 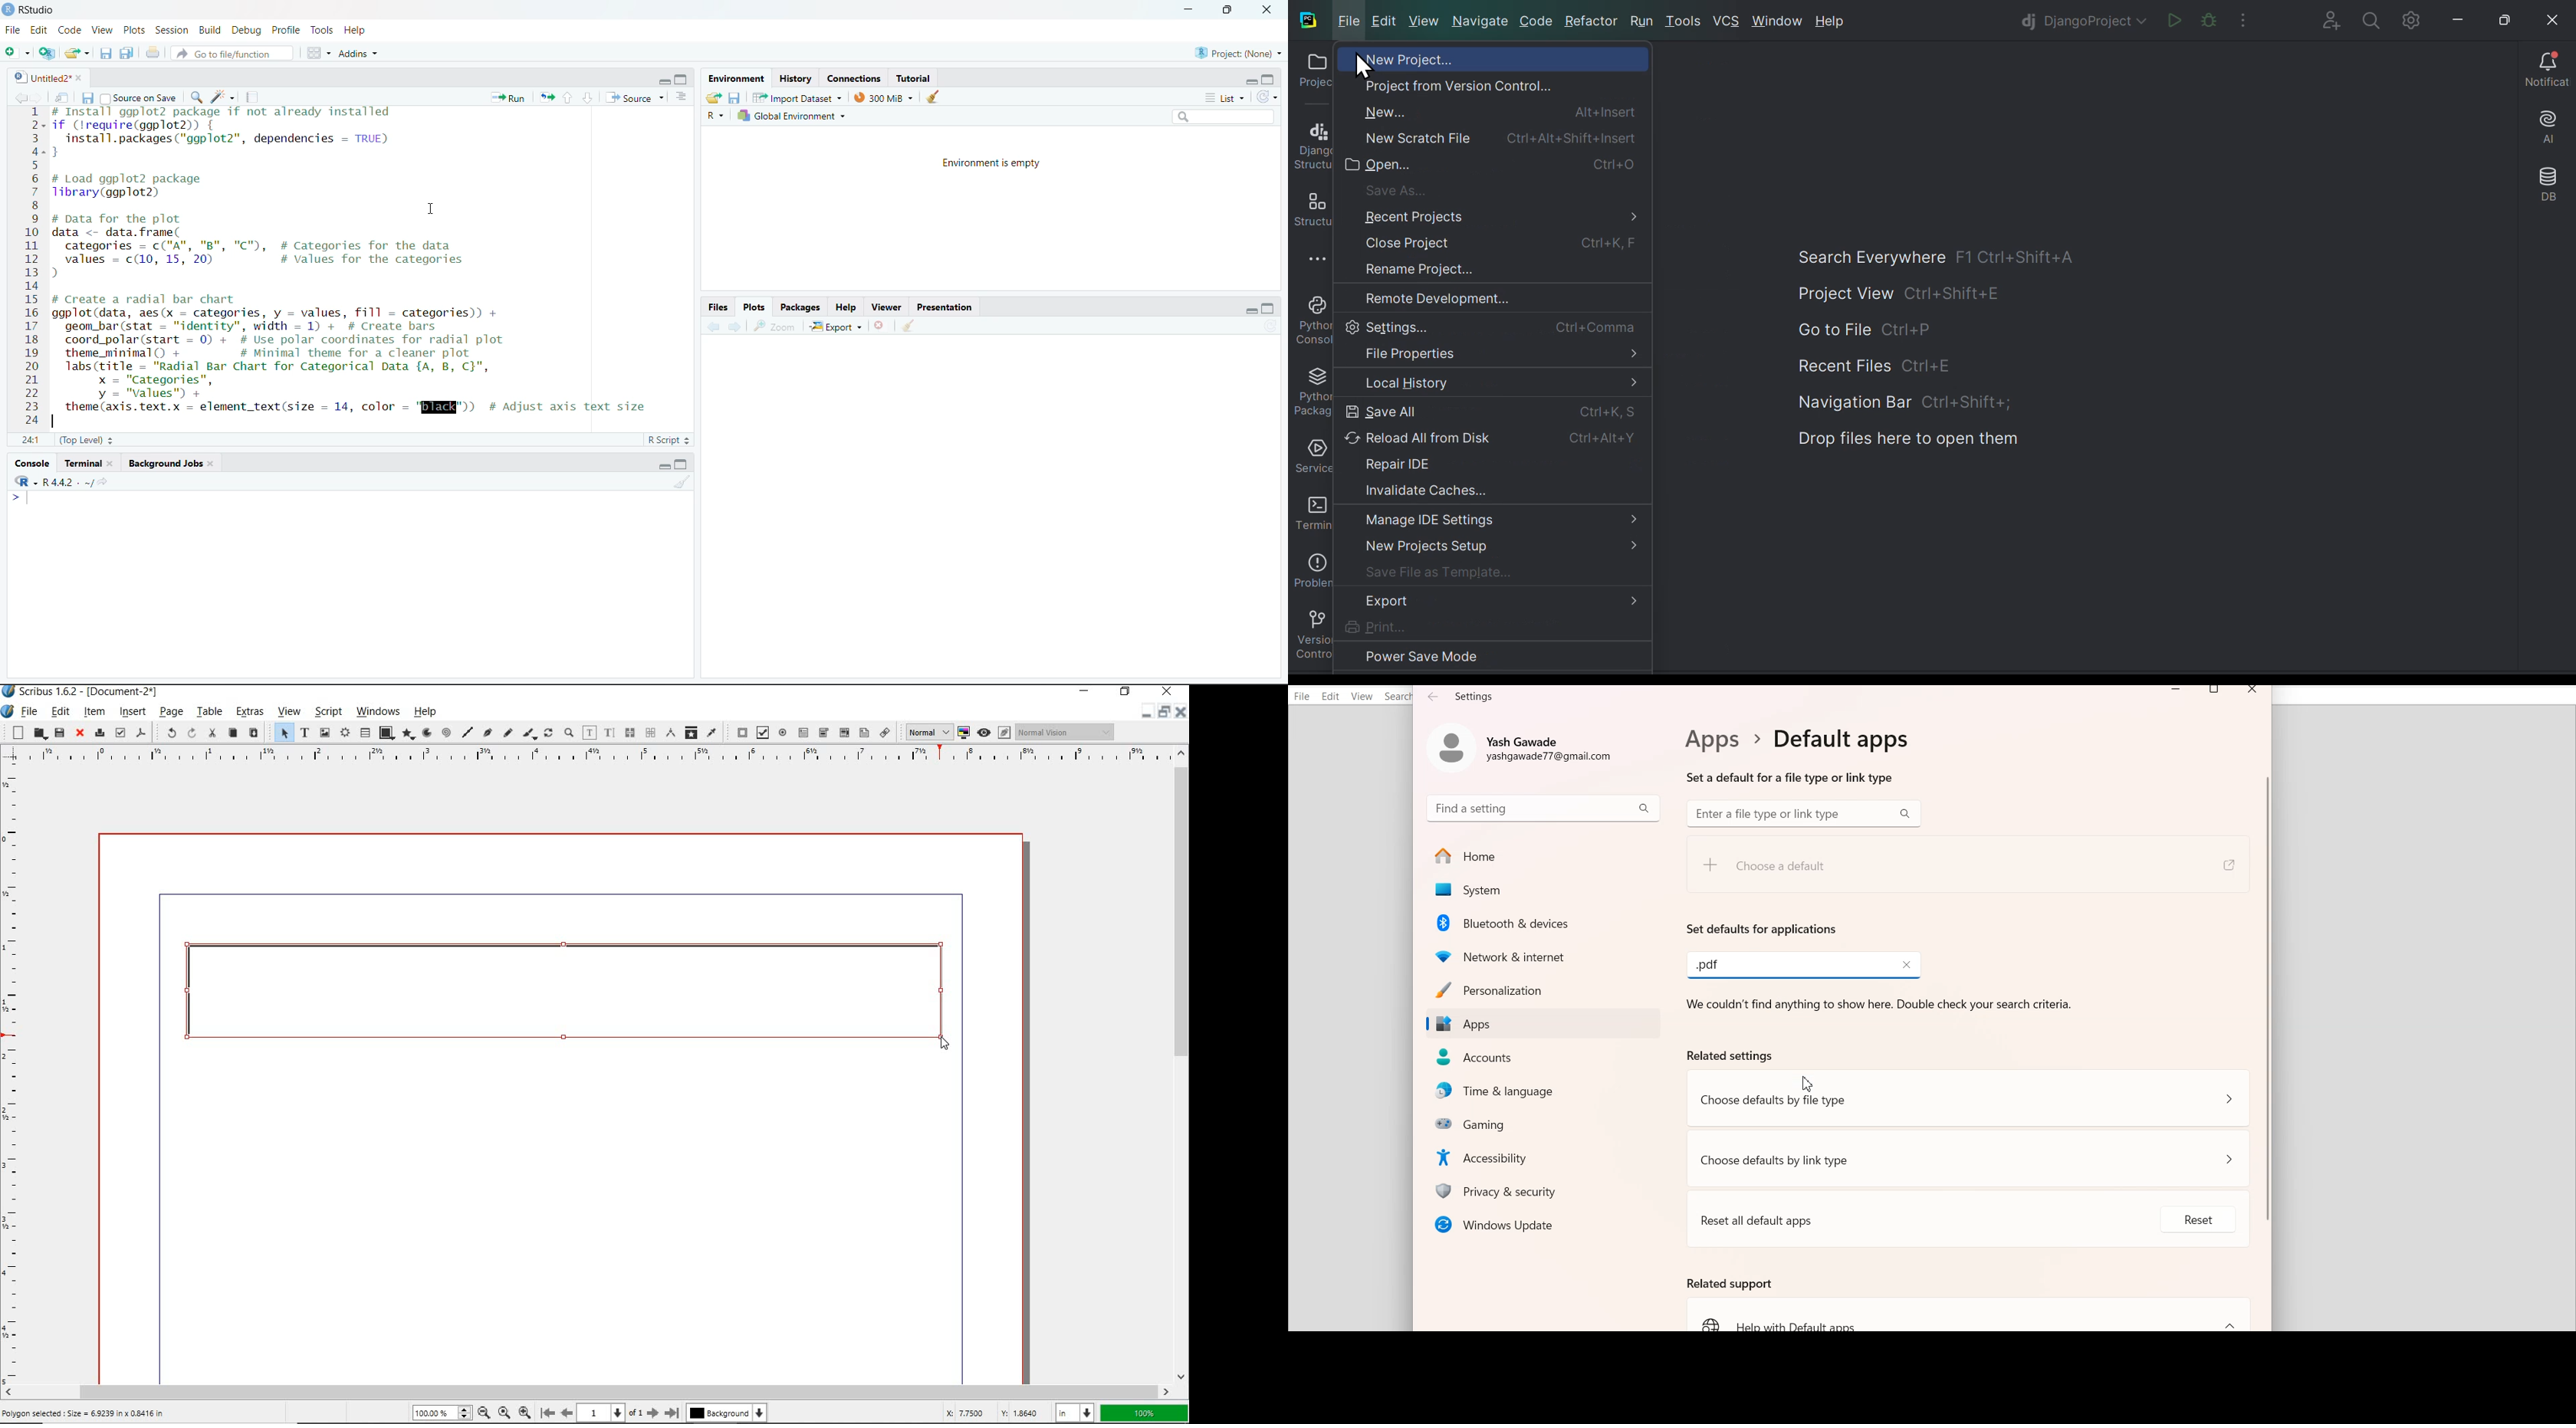 I want to click on Navigate, so click(x=1481, y=21).